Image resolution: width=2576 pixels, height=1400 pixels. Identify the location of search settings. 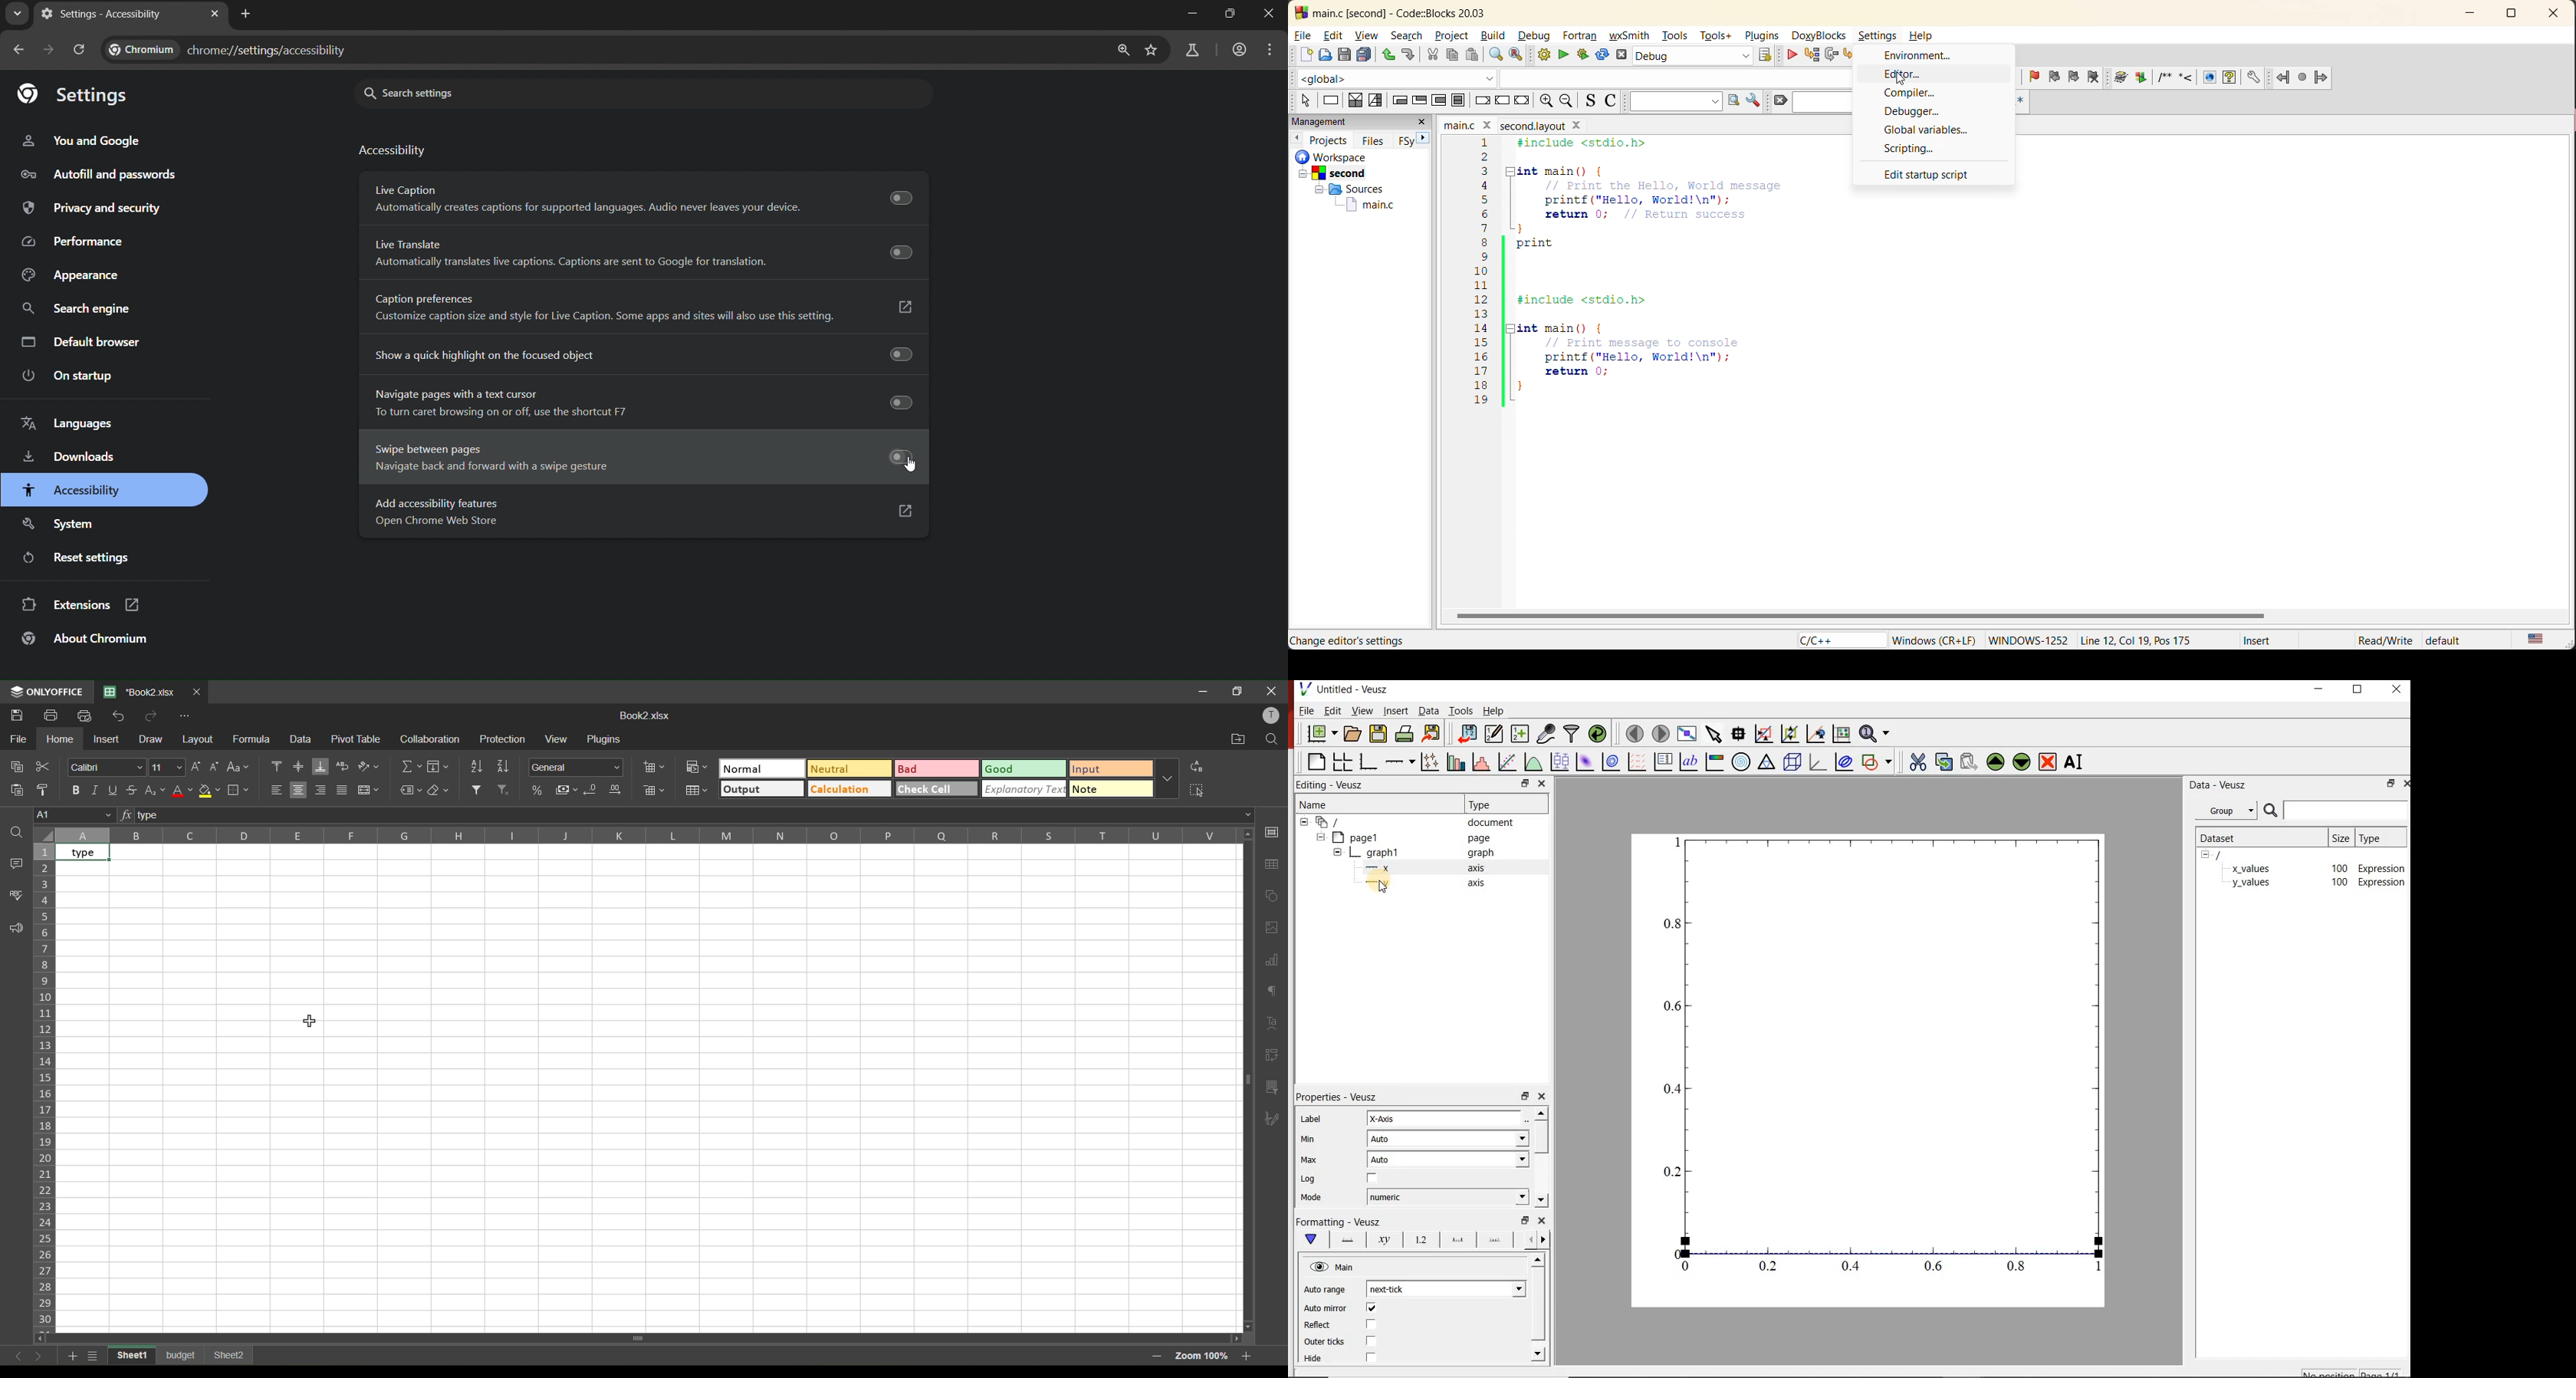
(501, 91).